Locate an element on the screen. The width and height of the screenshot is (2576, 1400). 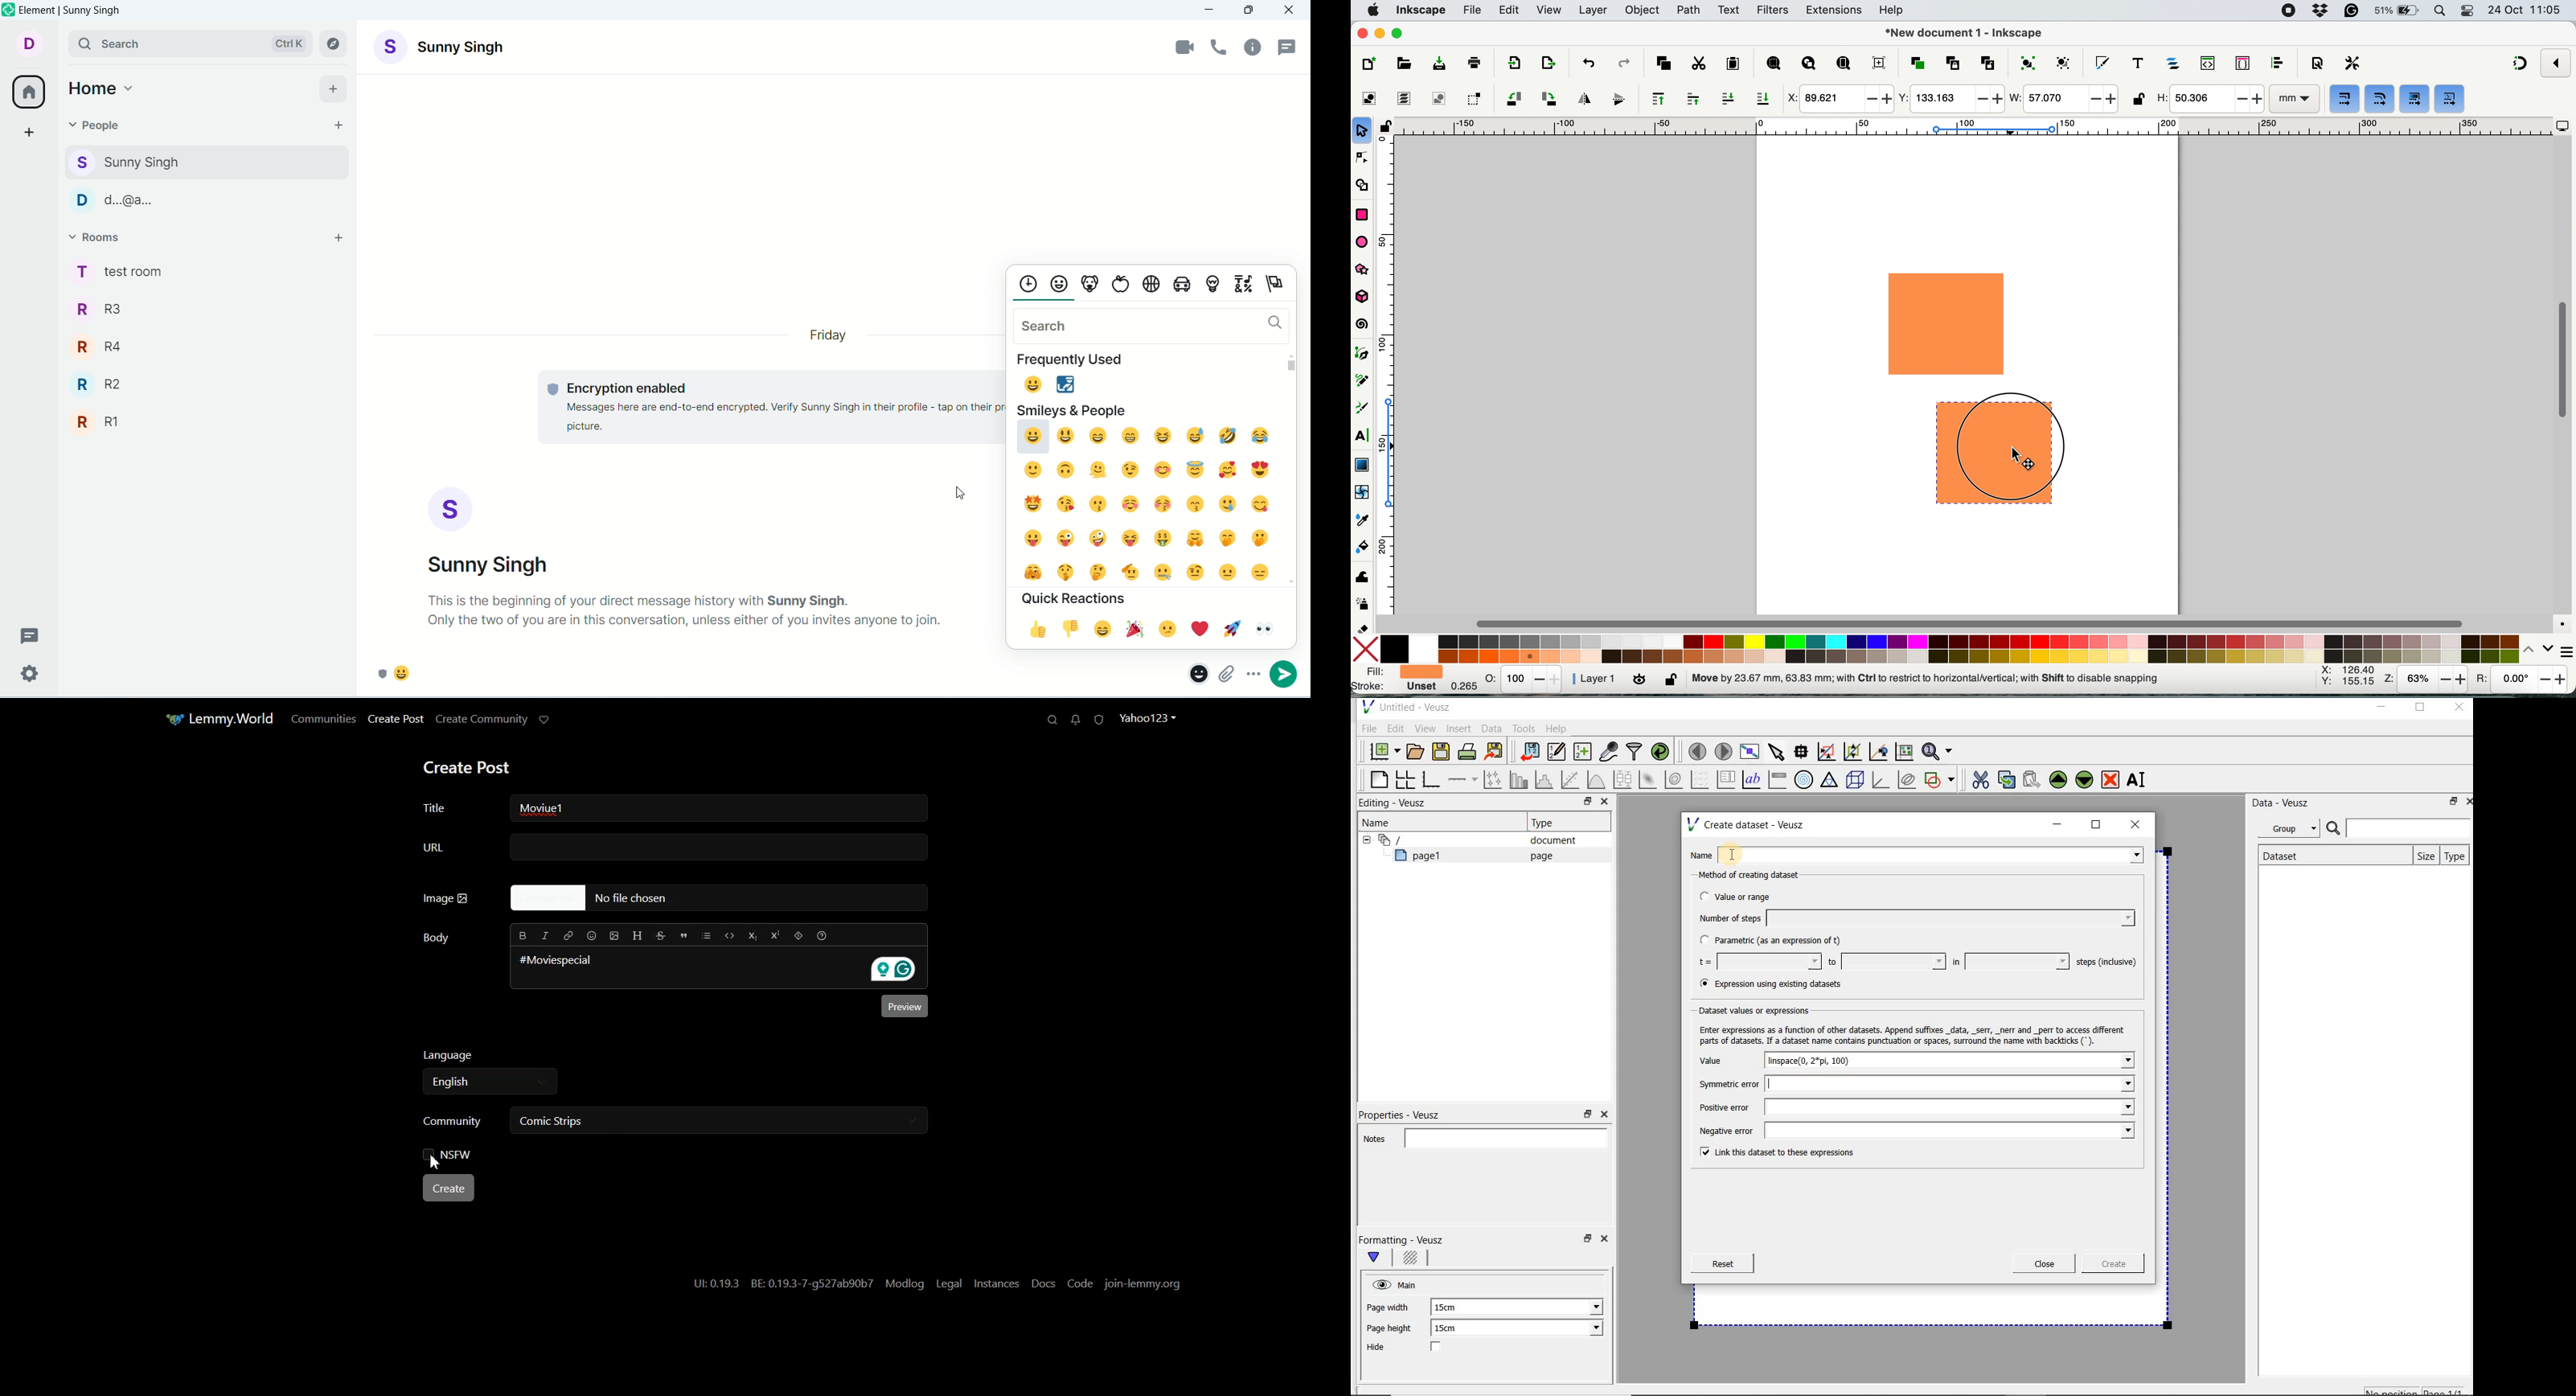
move gradients is located at coordinates (2416, 98).